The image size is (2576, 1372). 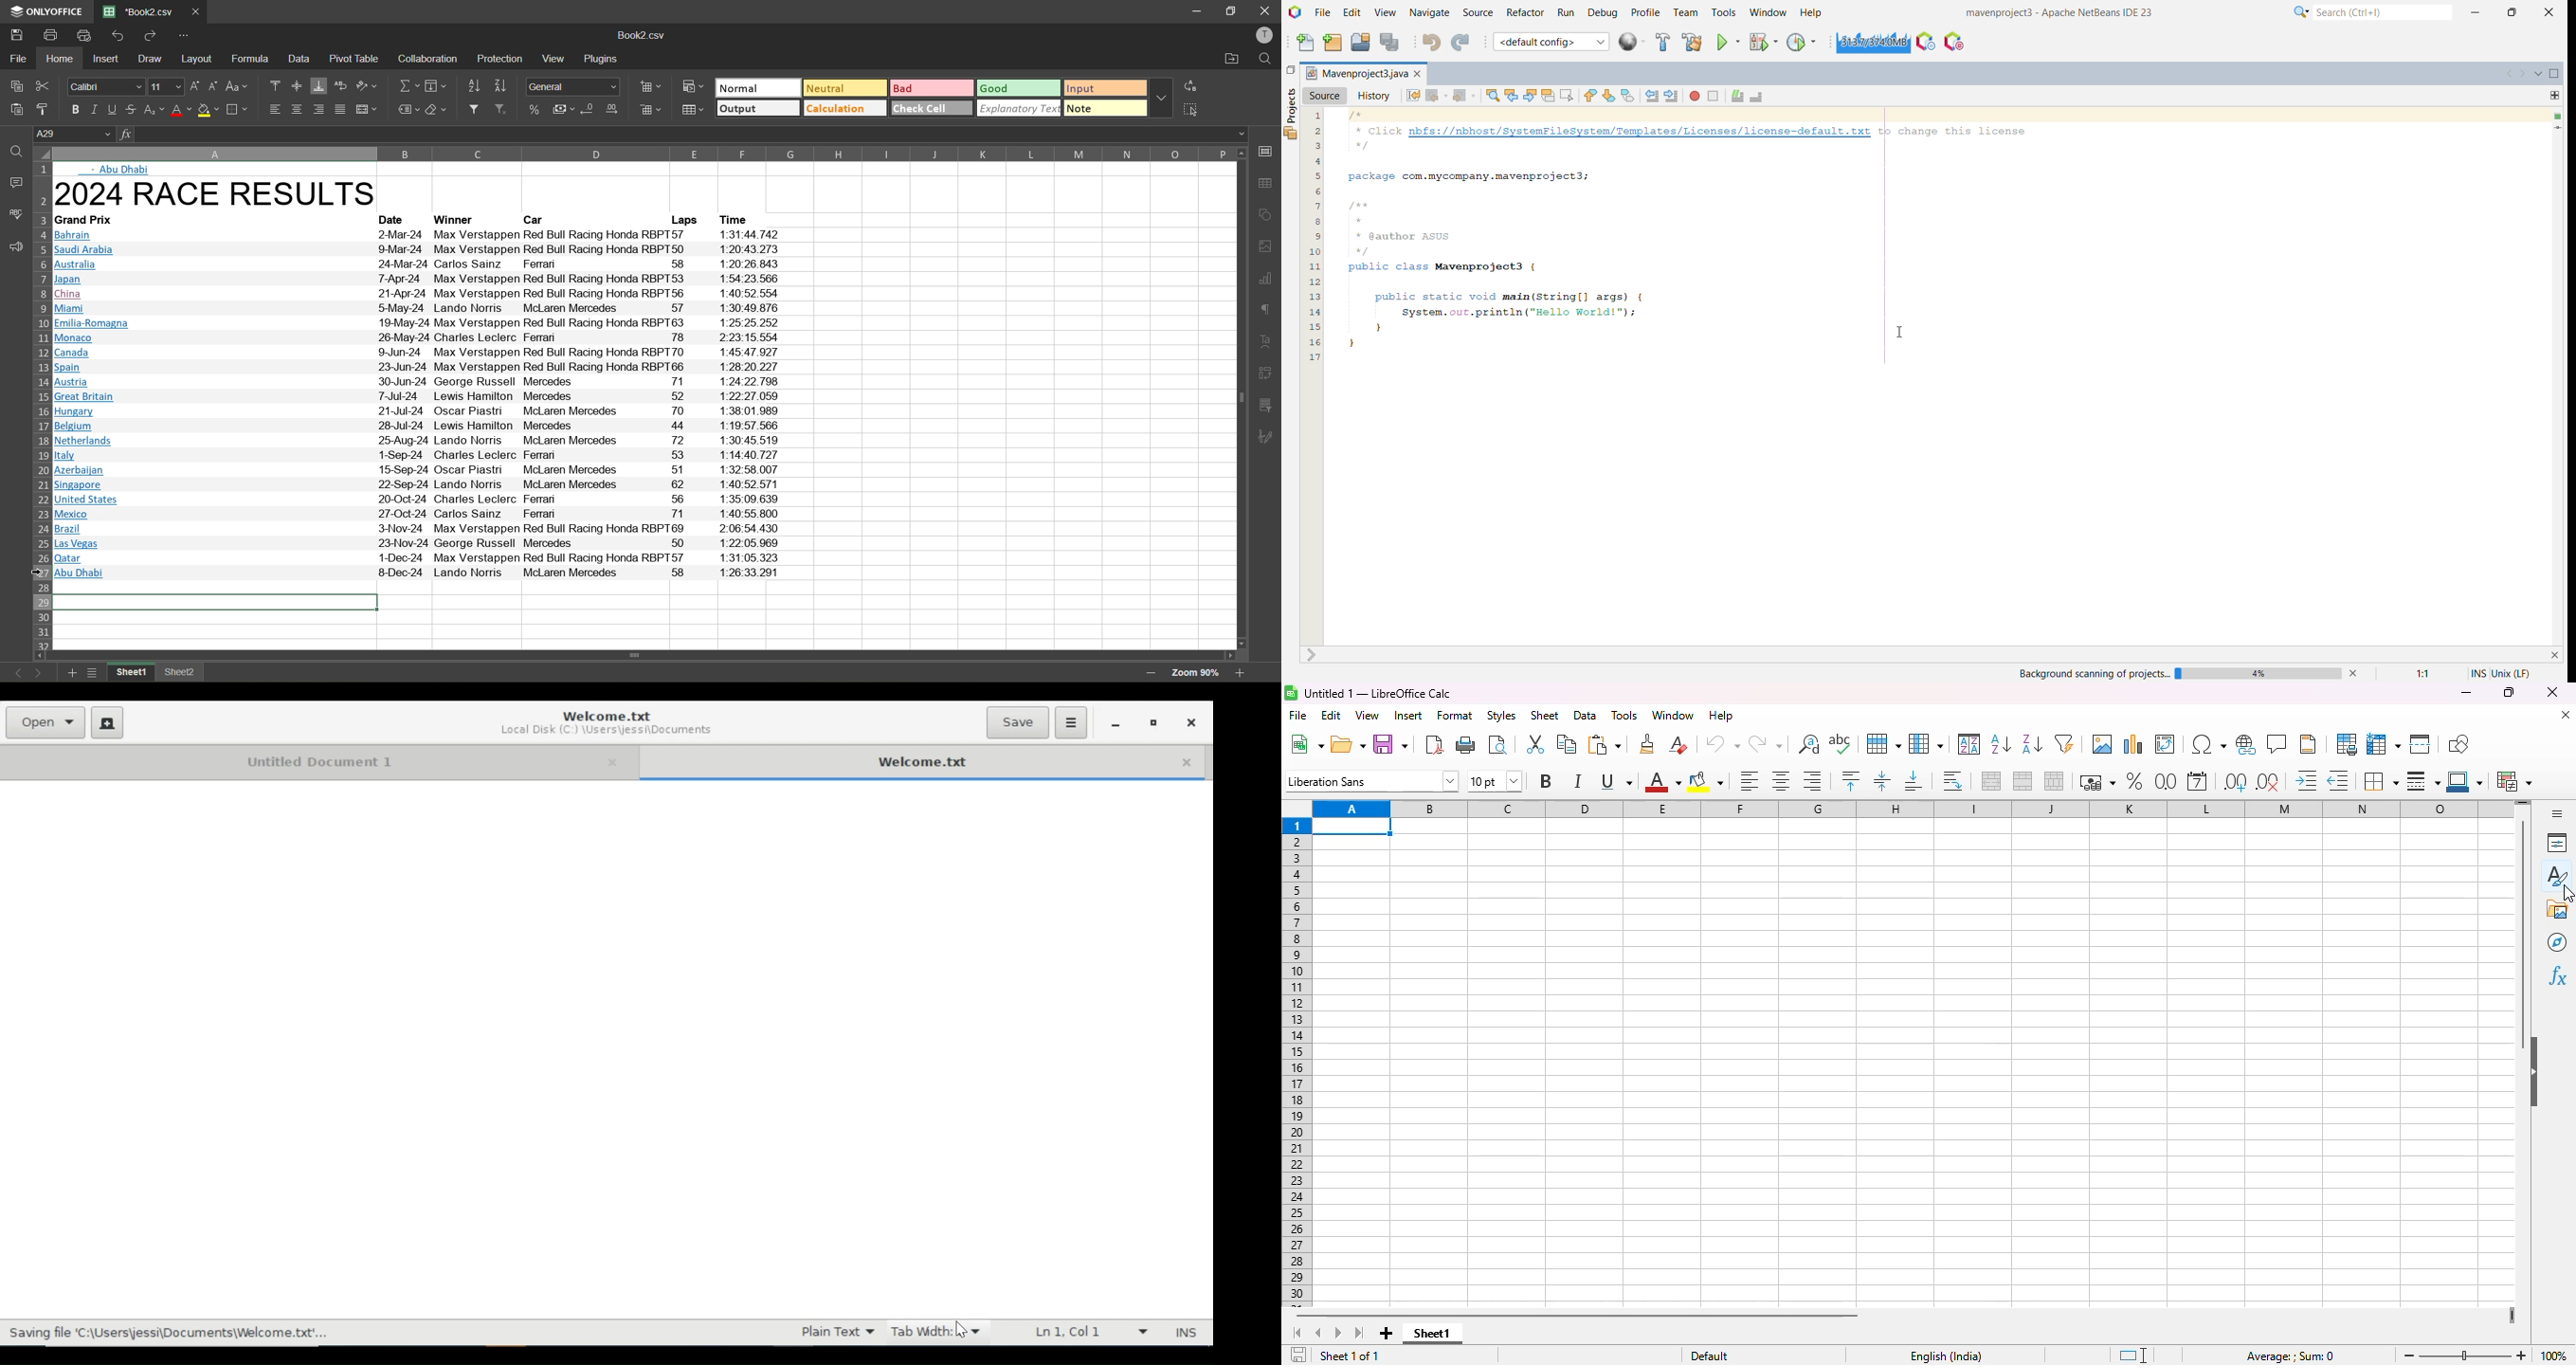 What do you see at coordinates (2557, 942) in the screenshot?
I see `navigator` at bounding box center [2557, 942].